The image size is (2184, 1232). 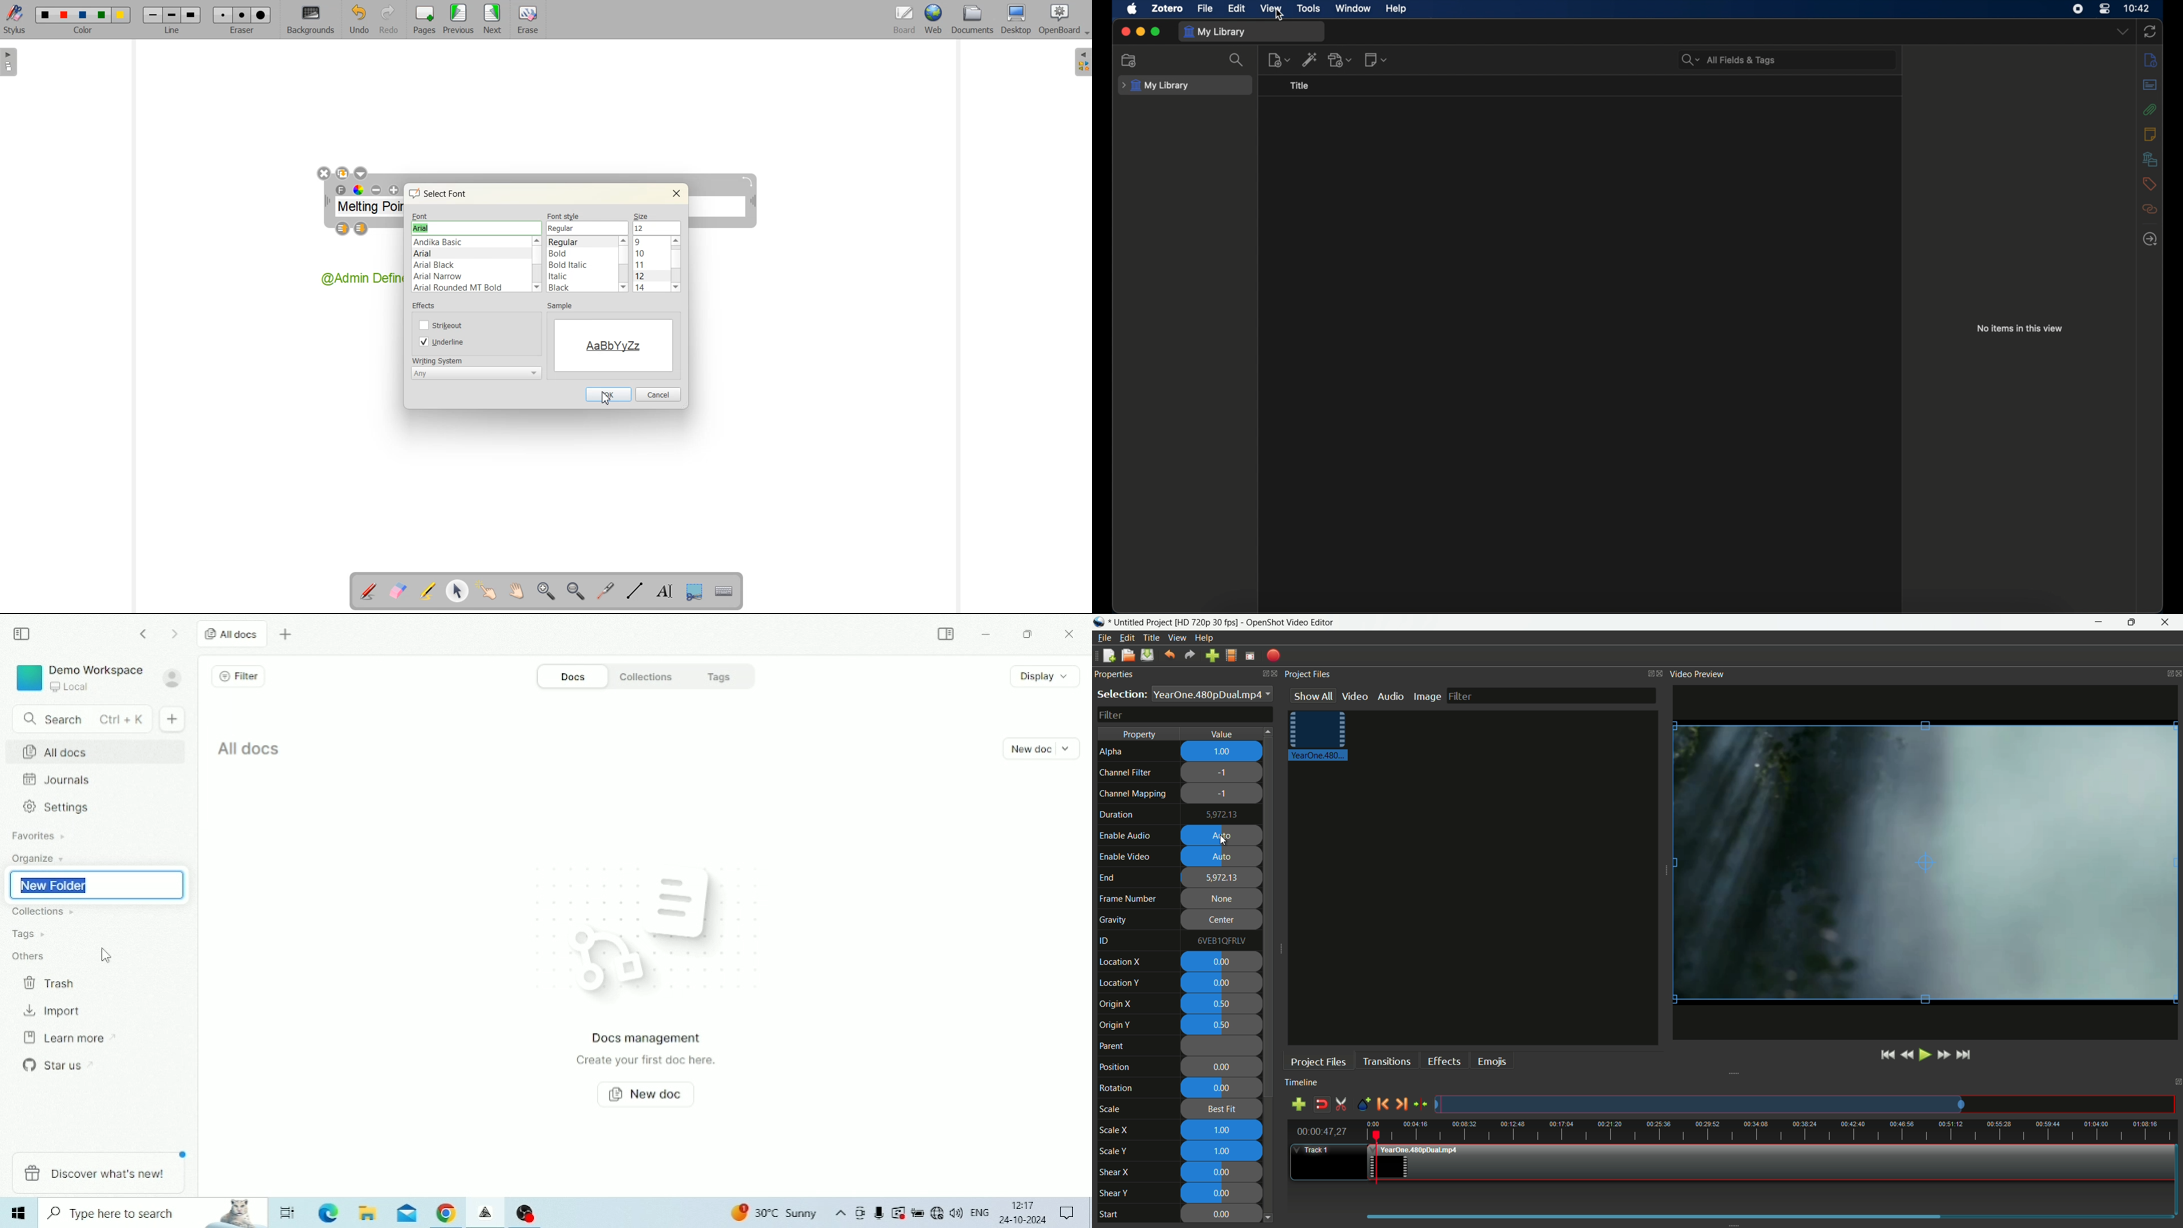 I want to click on window, so click(x=1352, y=8).